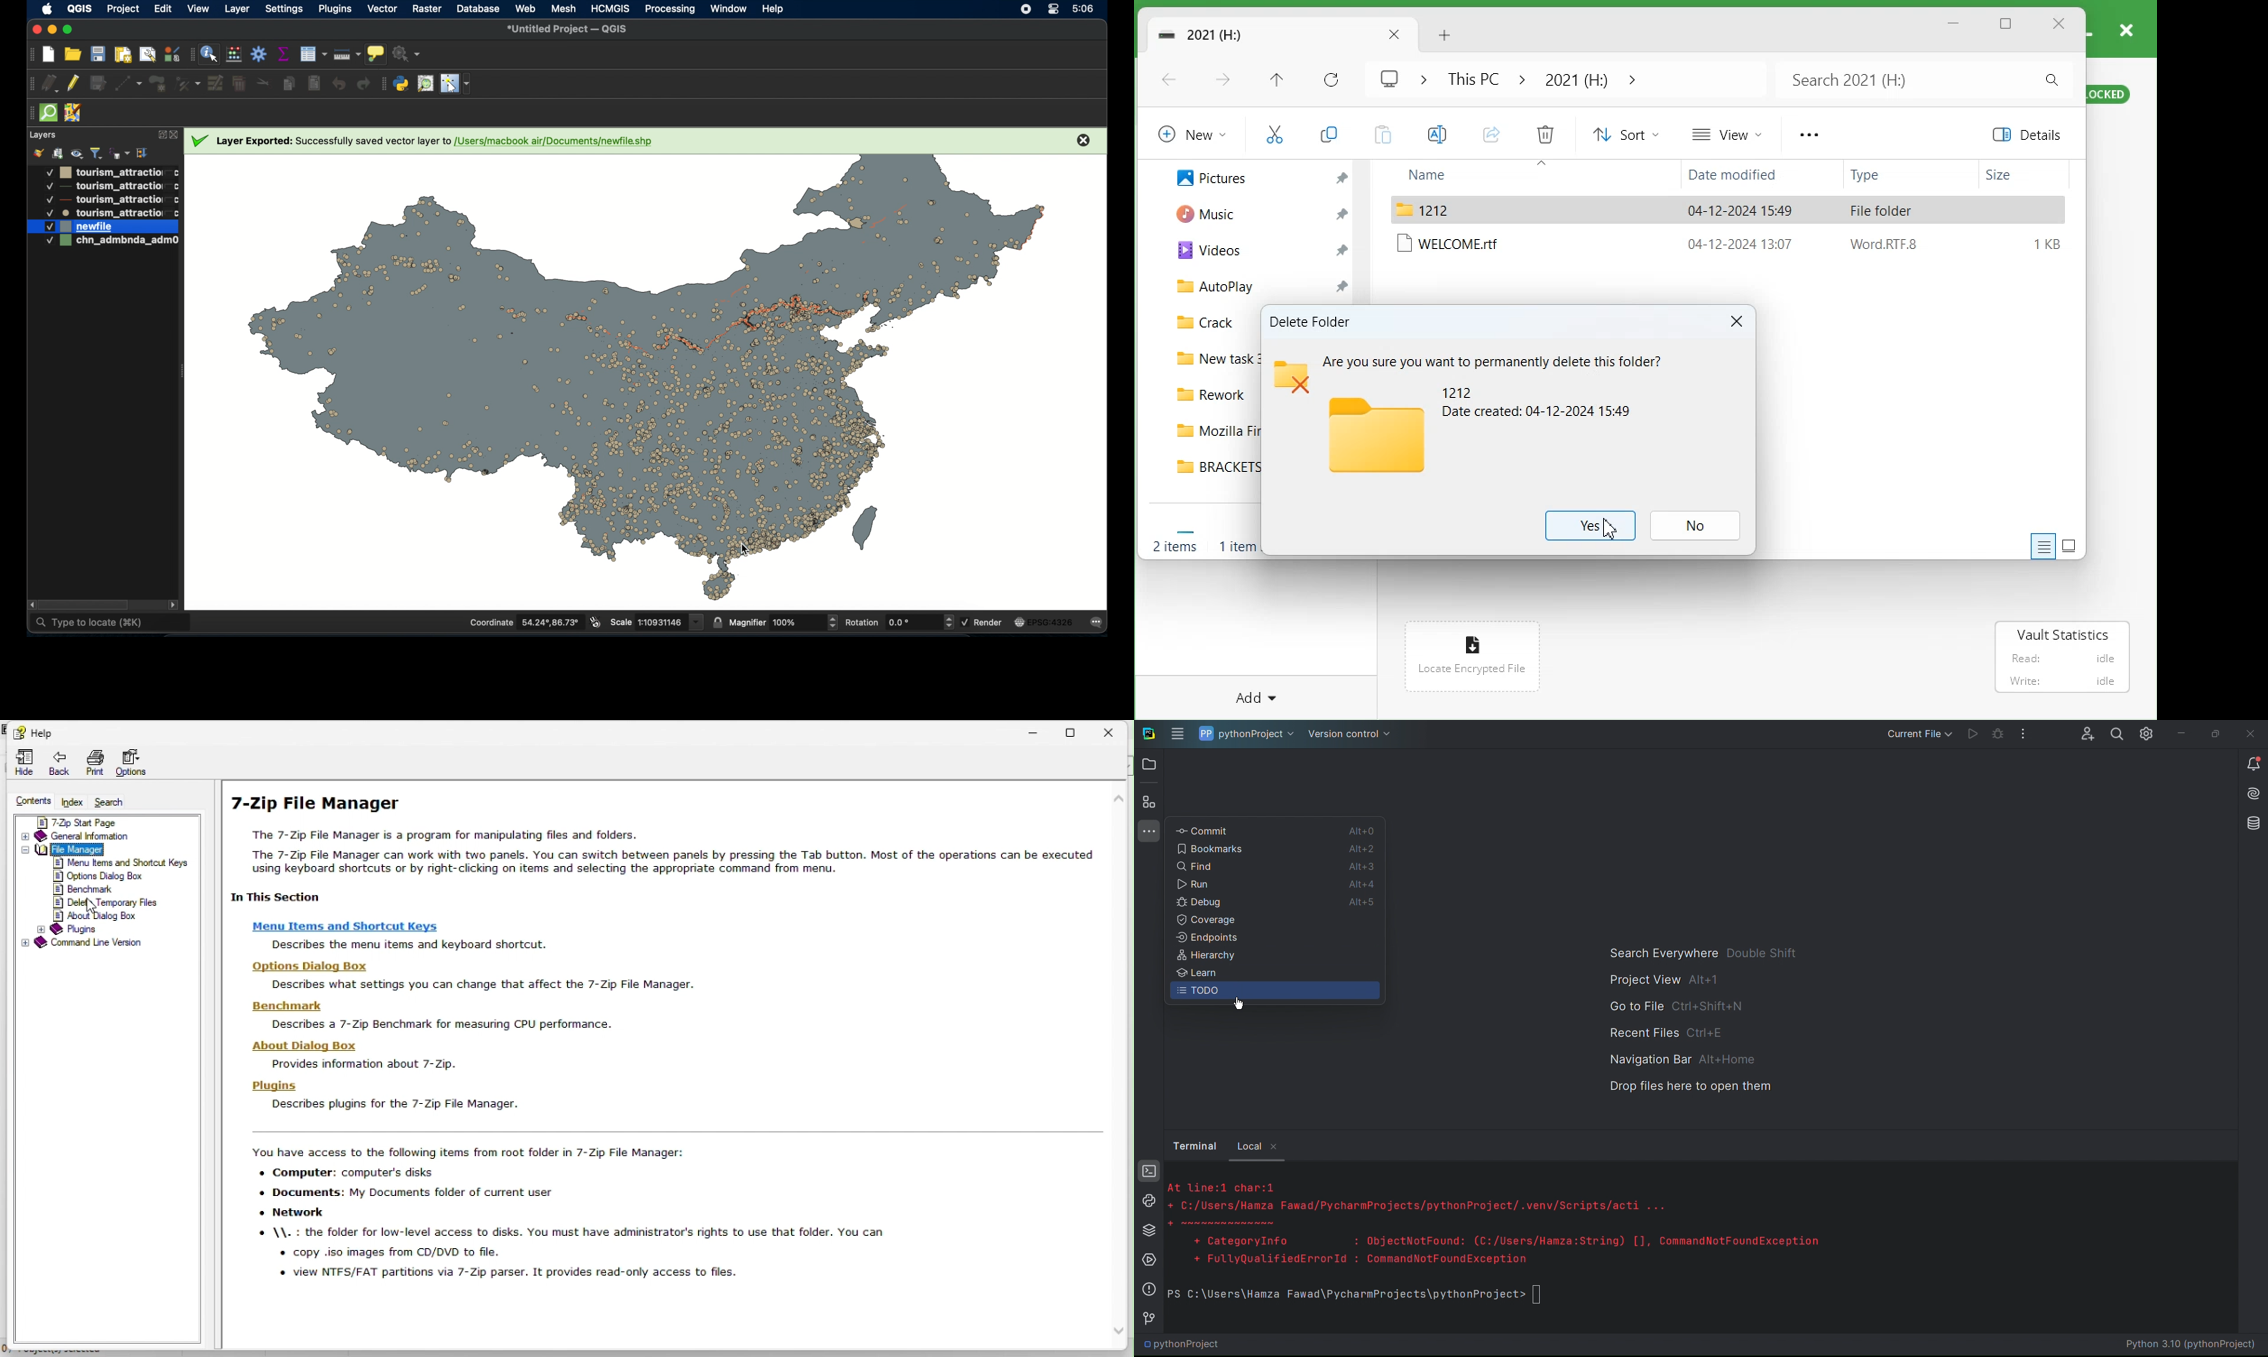 The height and width of the screenshot is (1372, 2268). What do you see at coordinates (426, 9) in the screenshot?
I see `raster` at bounding box center [426, 9].